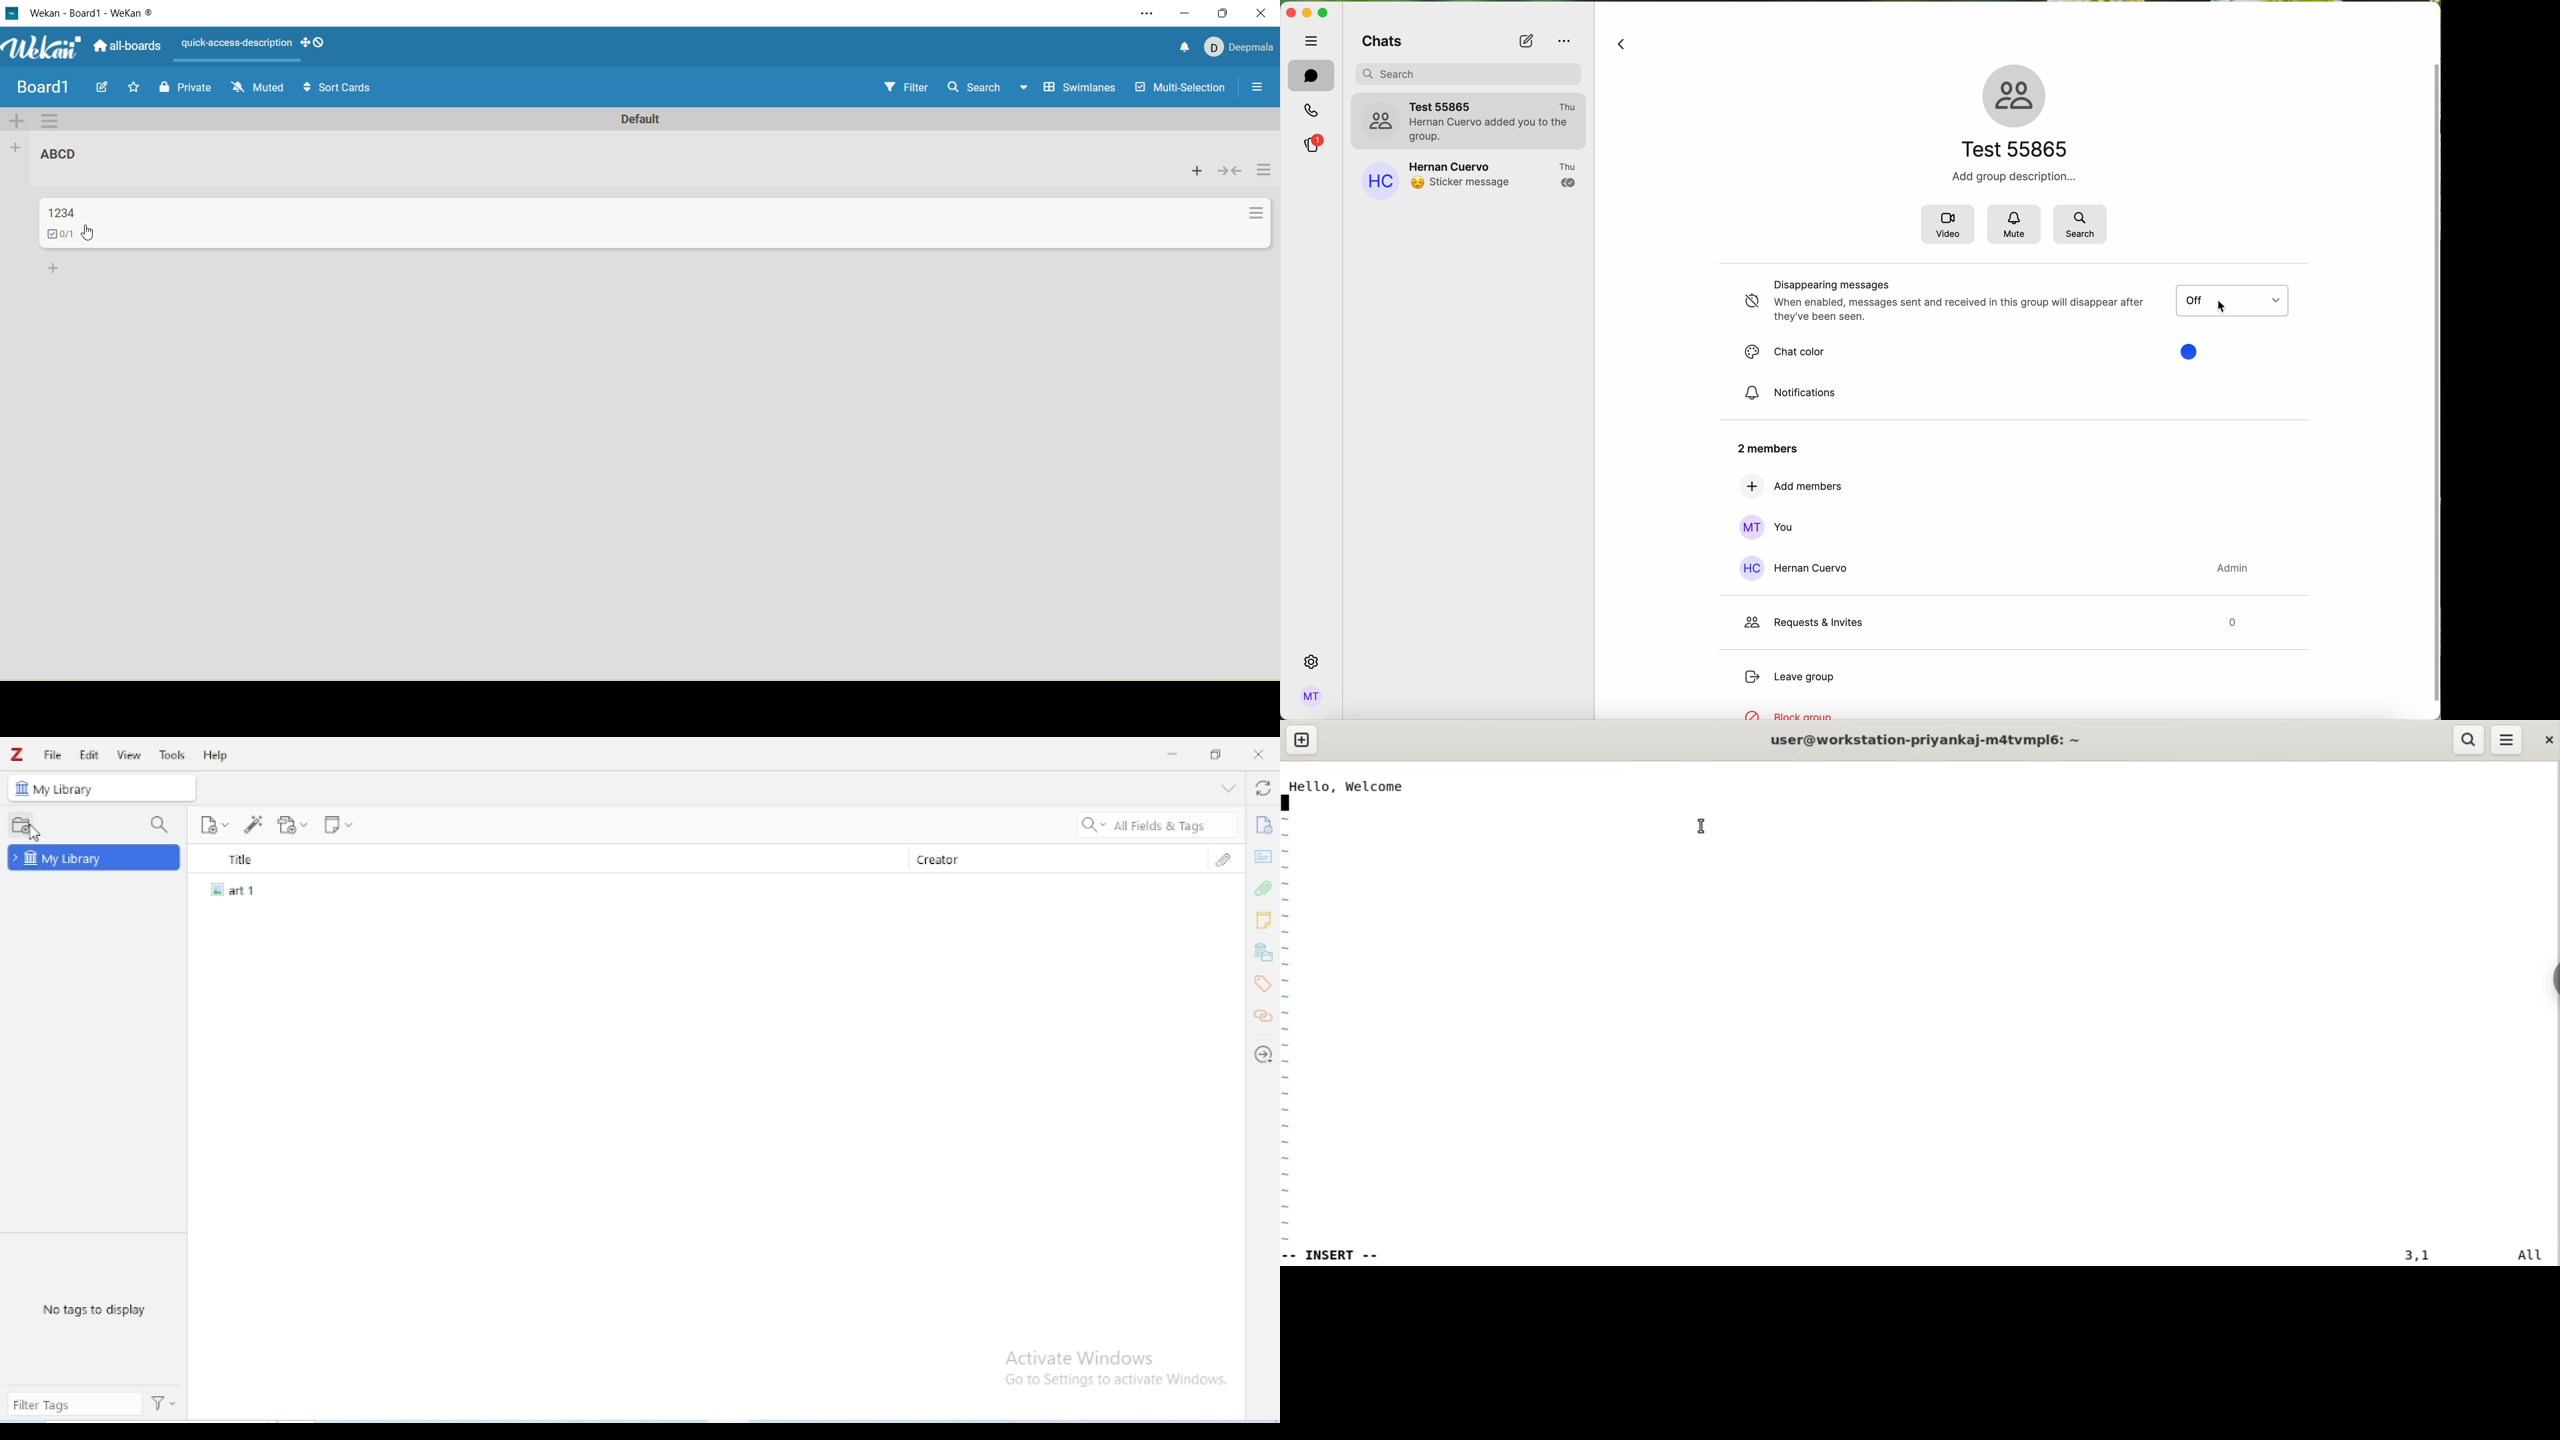 The image size is (2576, 1456). I want to click on my library, so click(113, 787).